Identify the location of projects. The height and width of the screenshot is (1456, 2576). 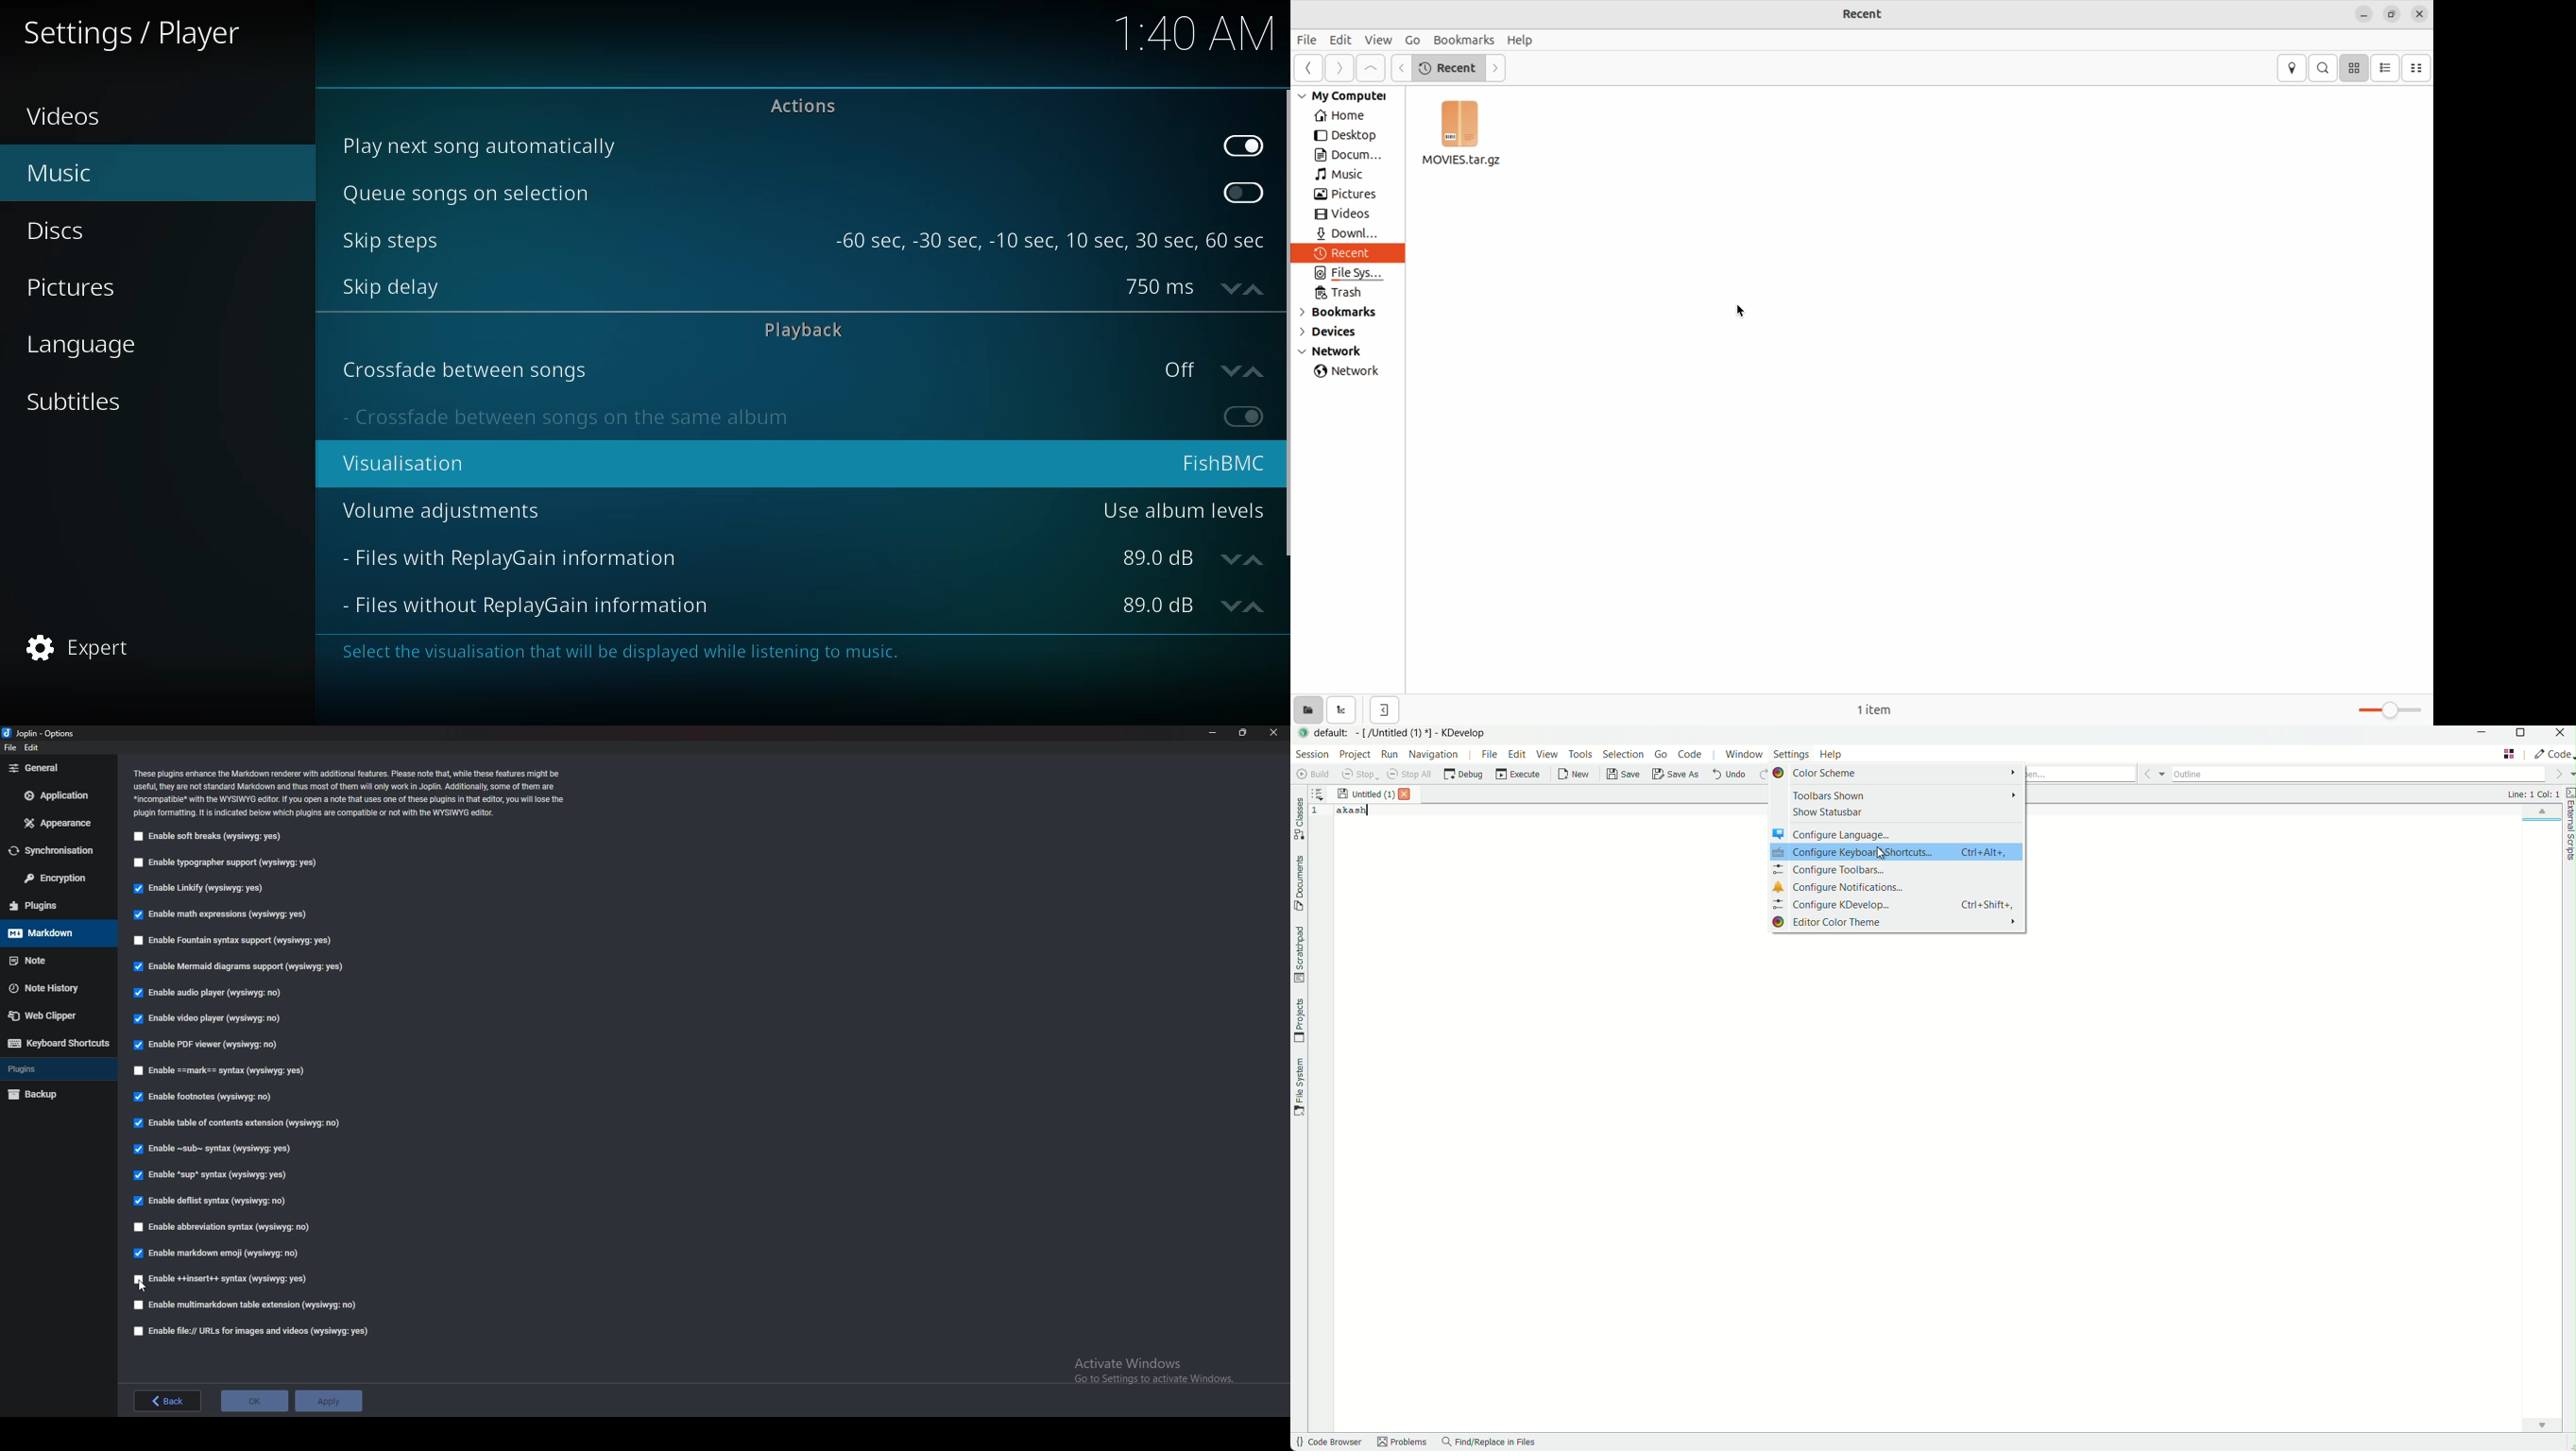
(1298, 1021).